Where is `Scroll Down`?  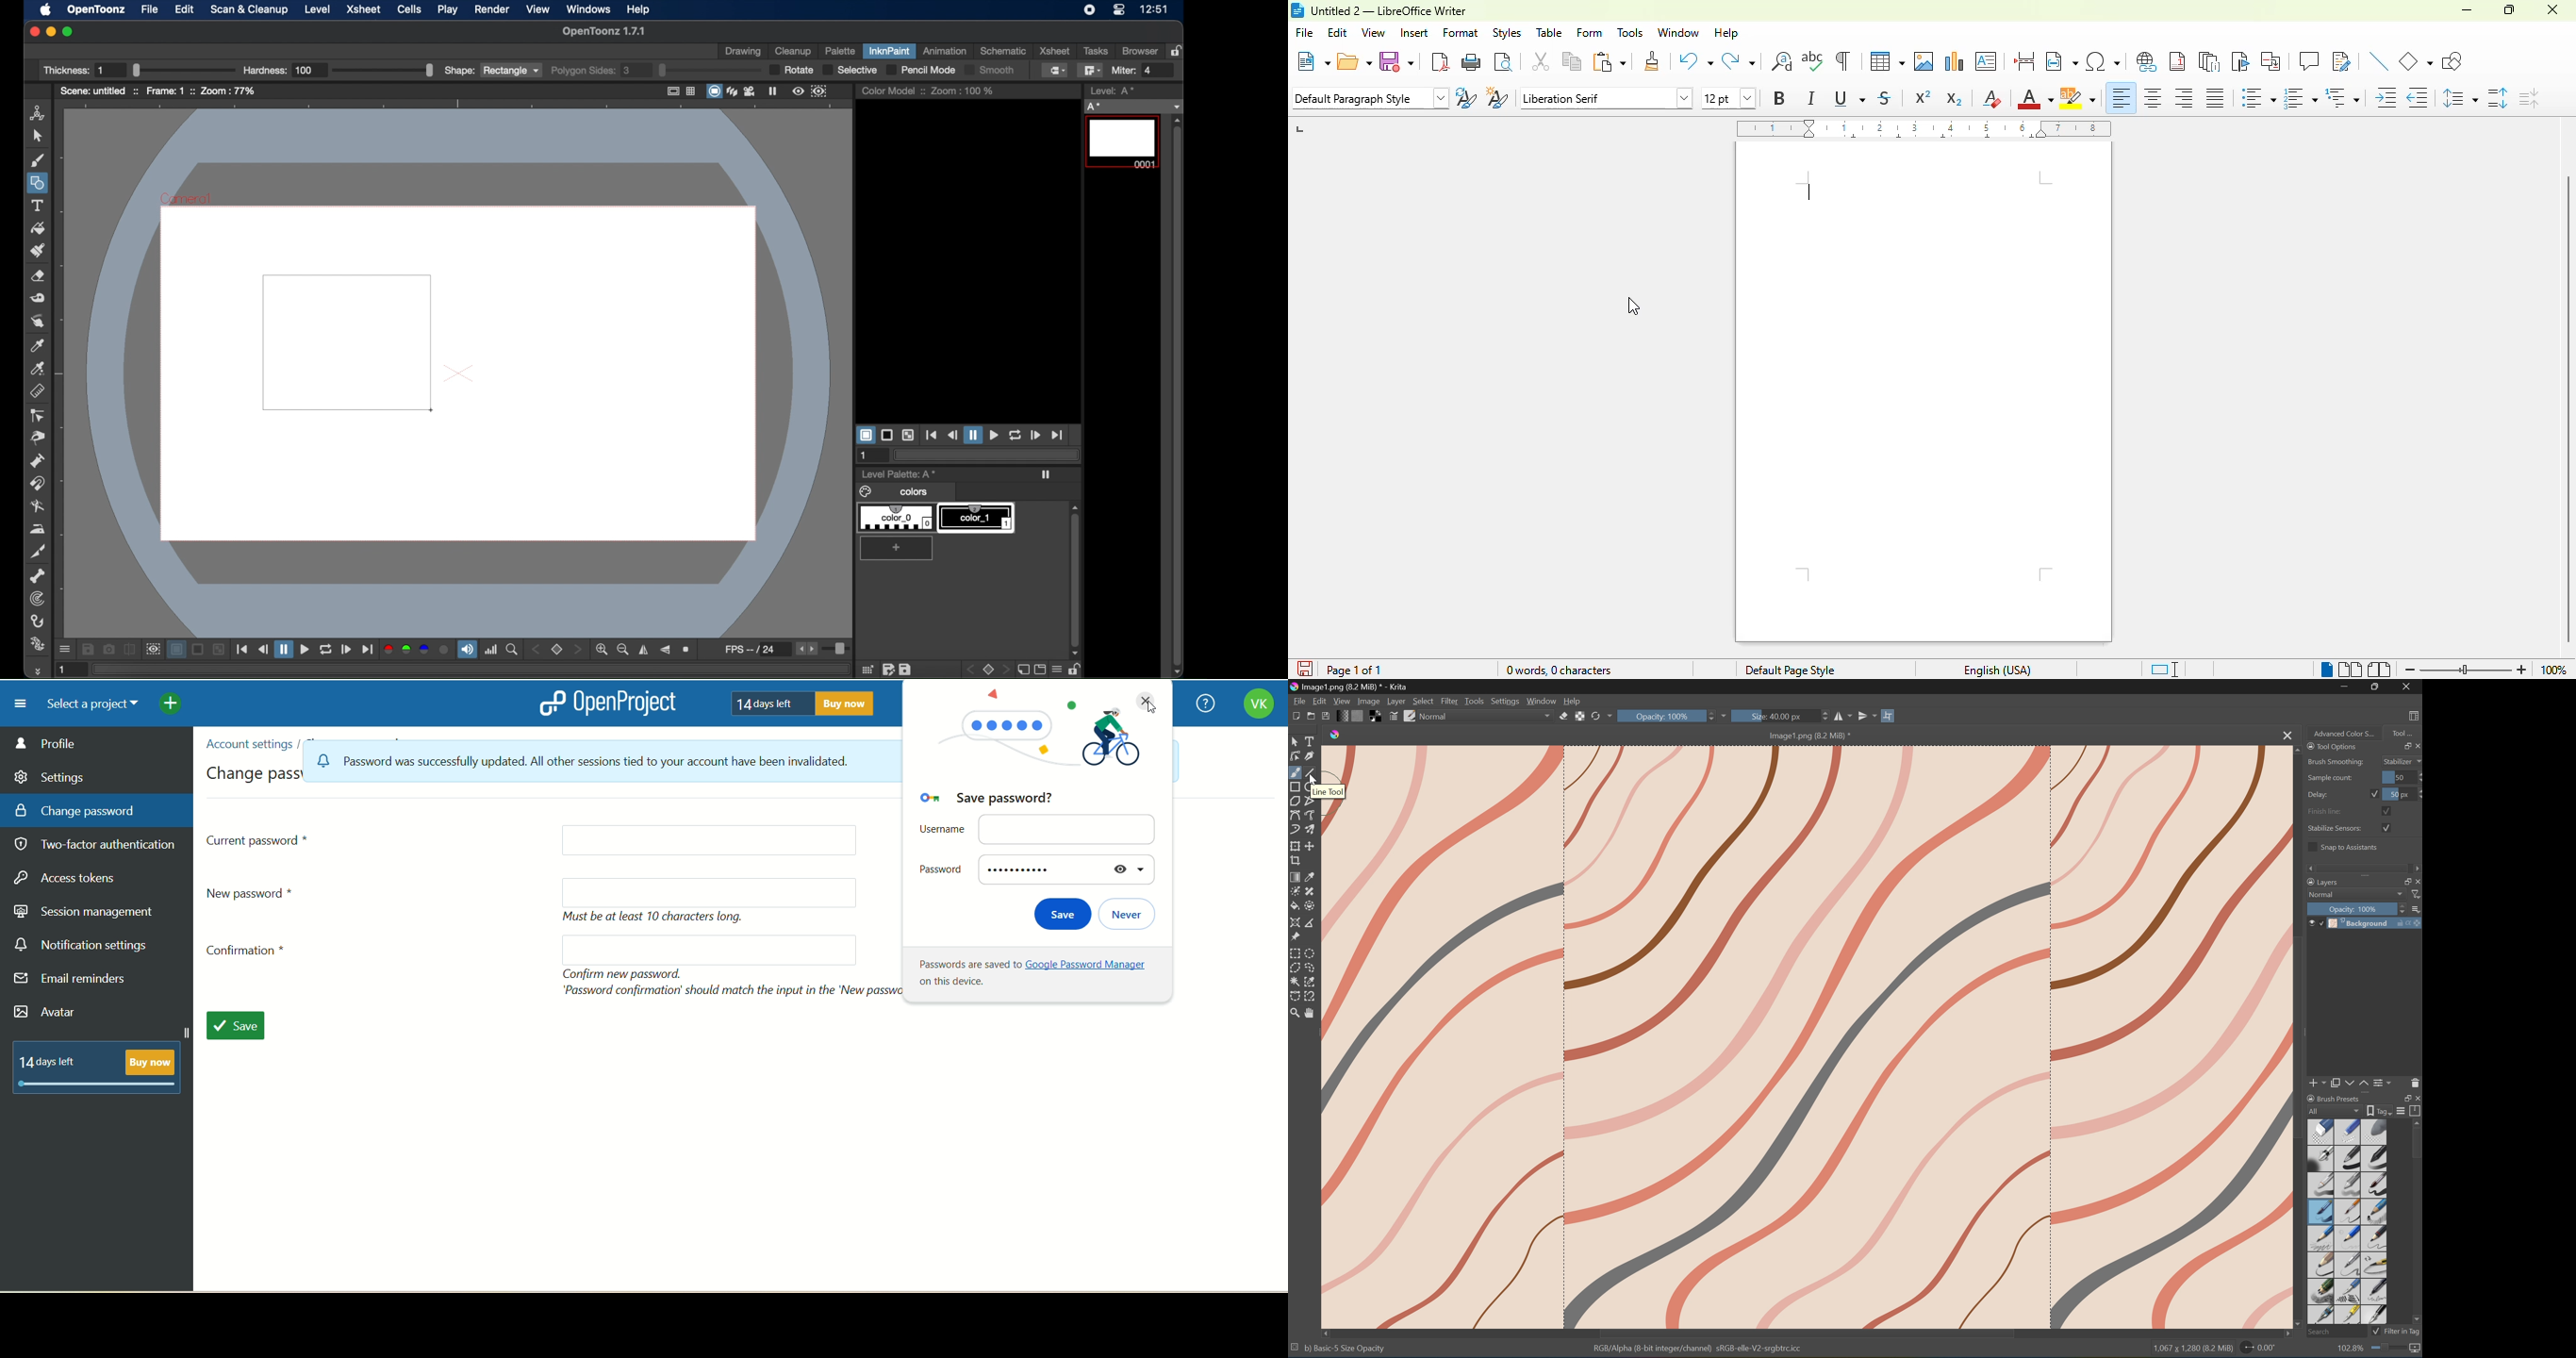
Scroll Down is located at coordinates (2415, 1320).